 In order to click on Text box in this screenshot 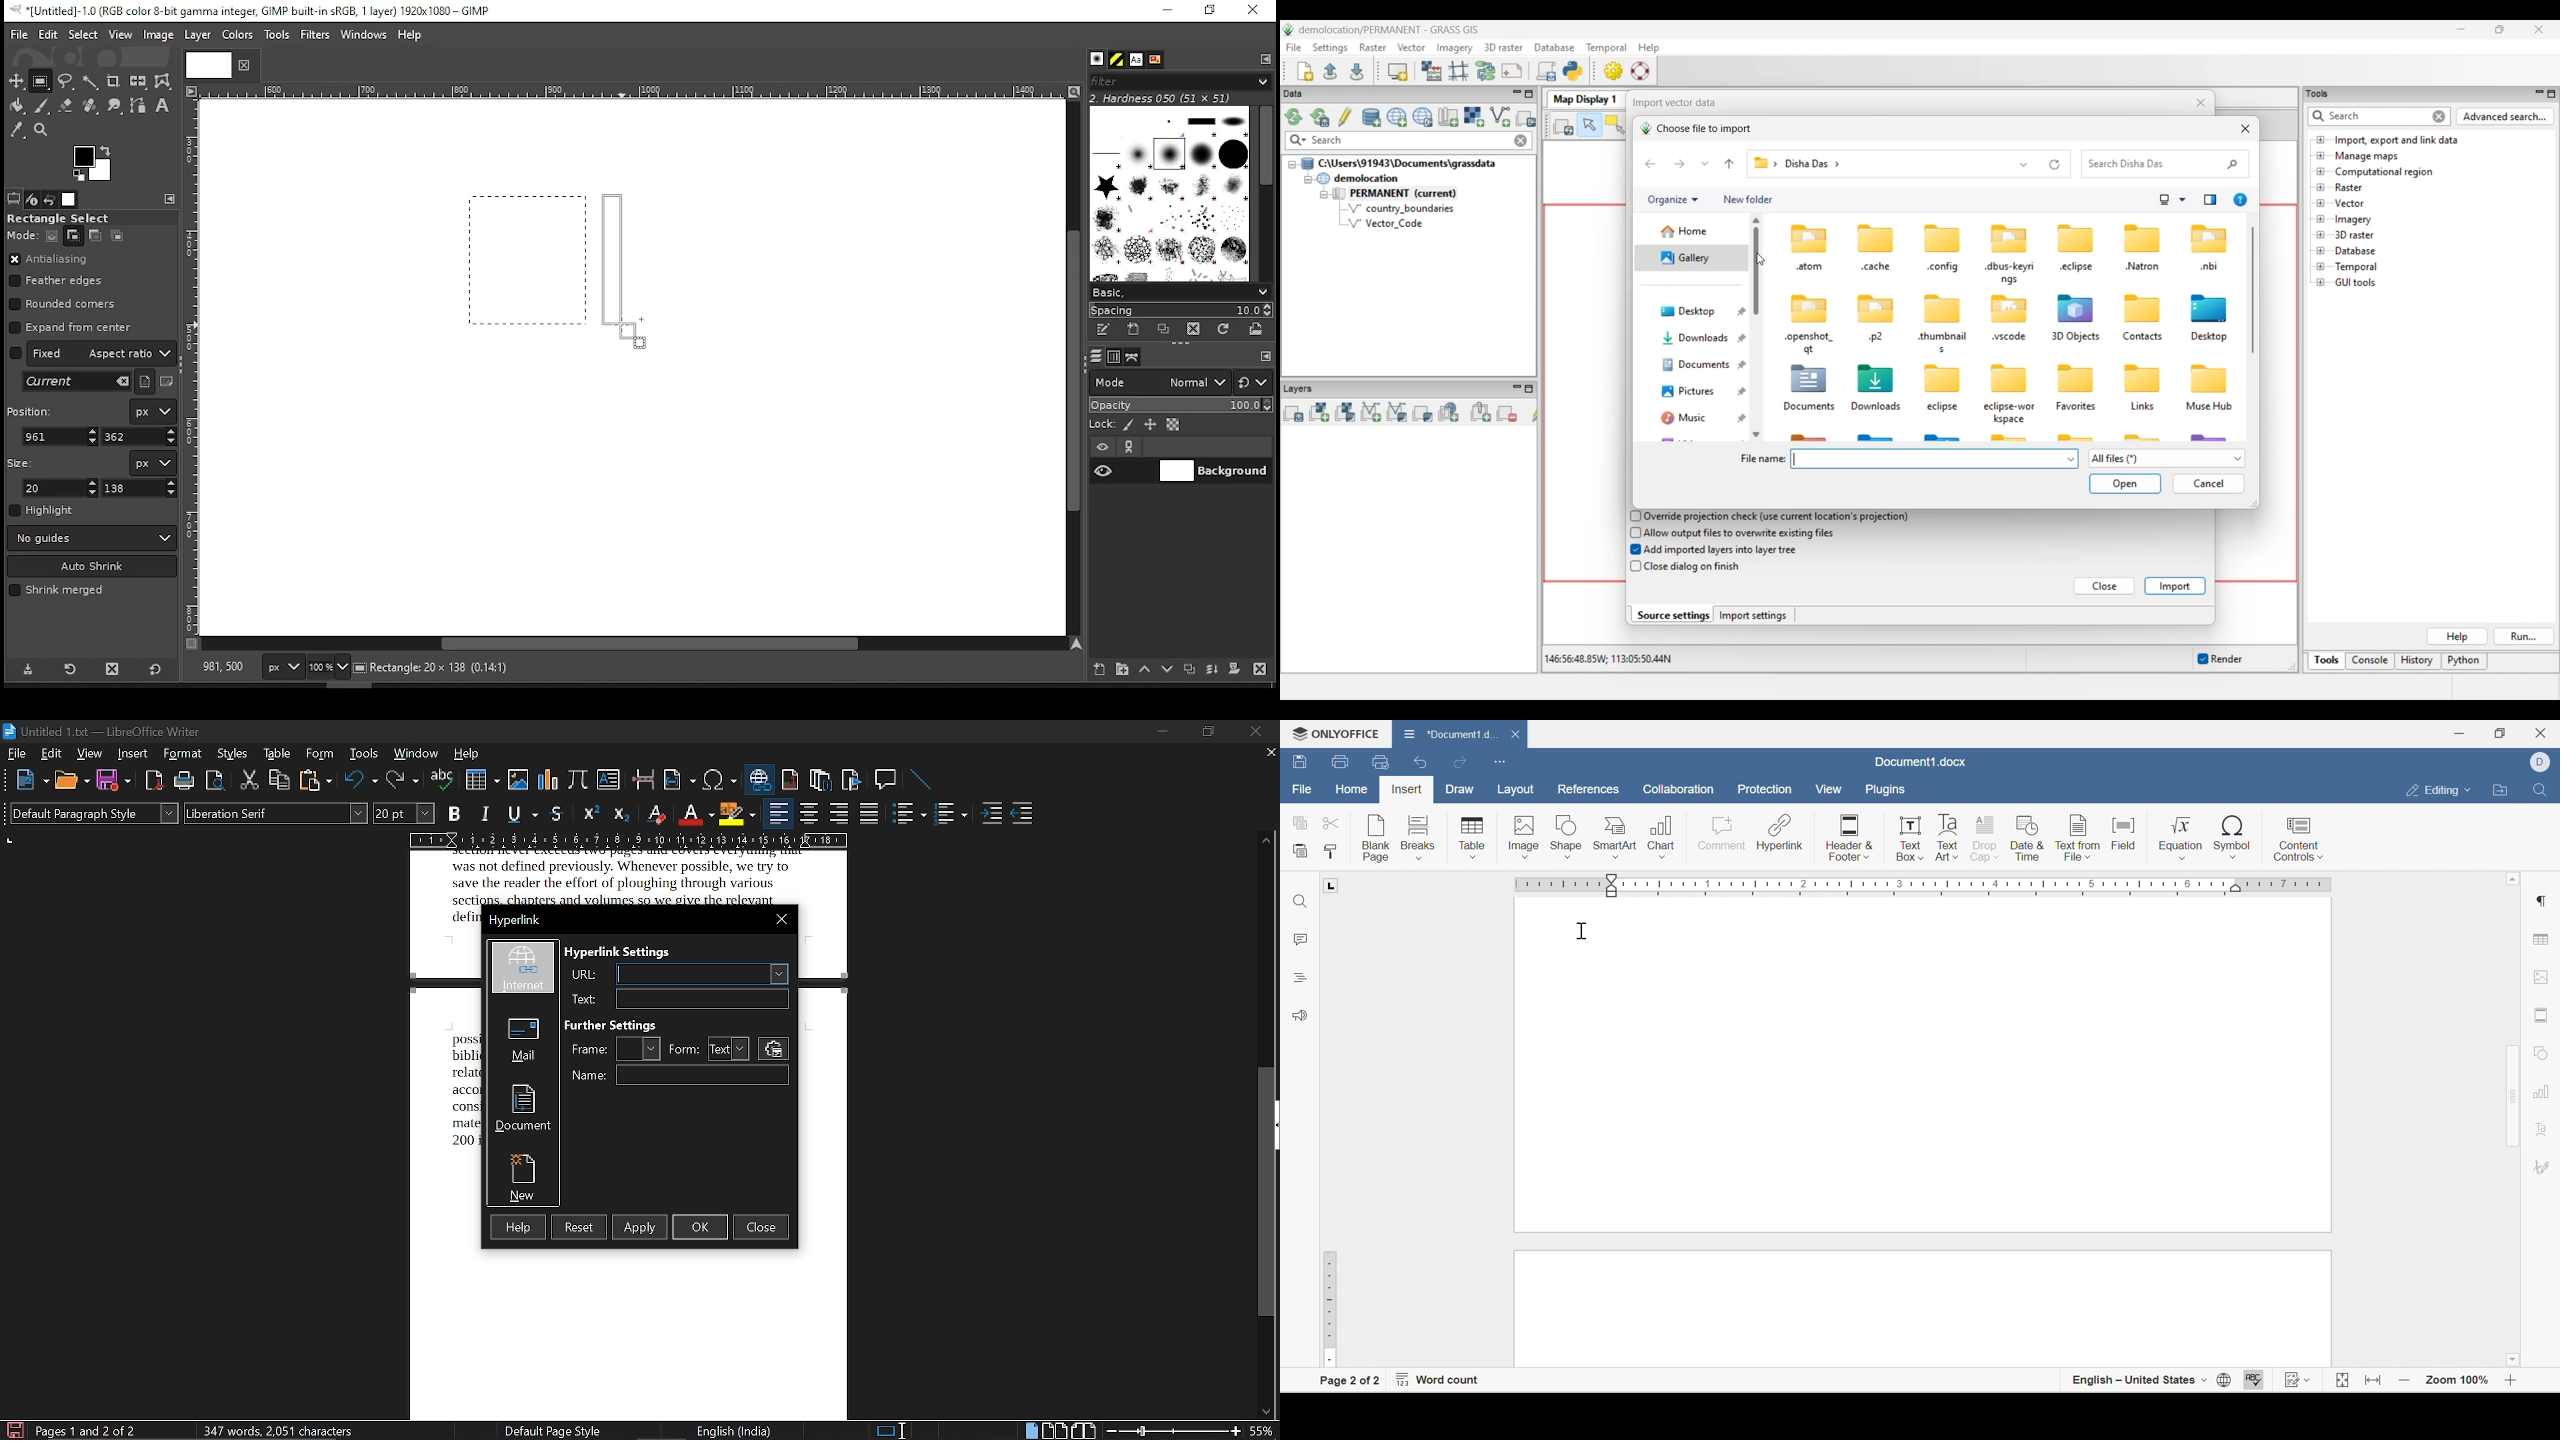, I will do `click(1911, 839)`.